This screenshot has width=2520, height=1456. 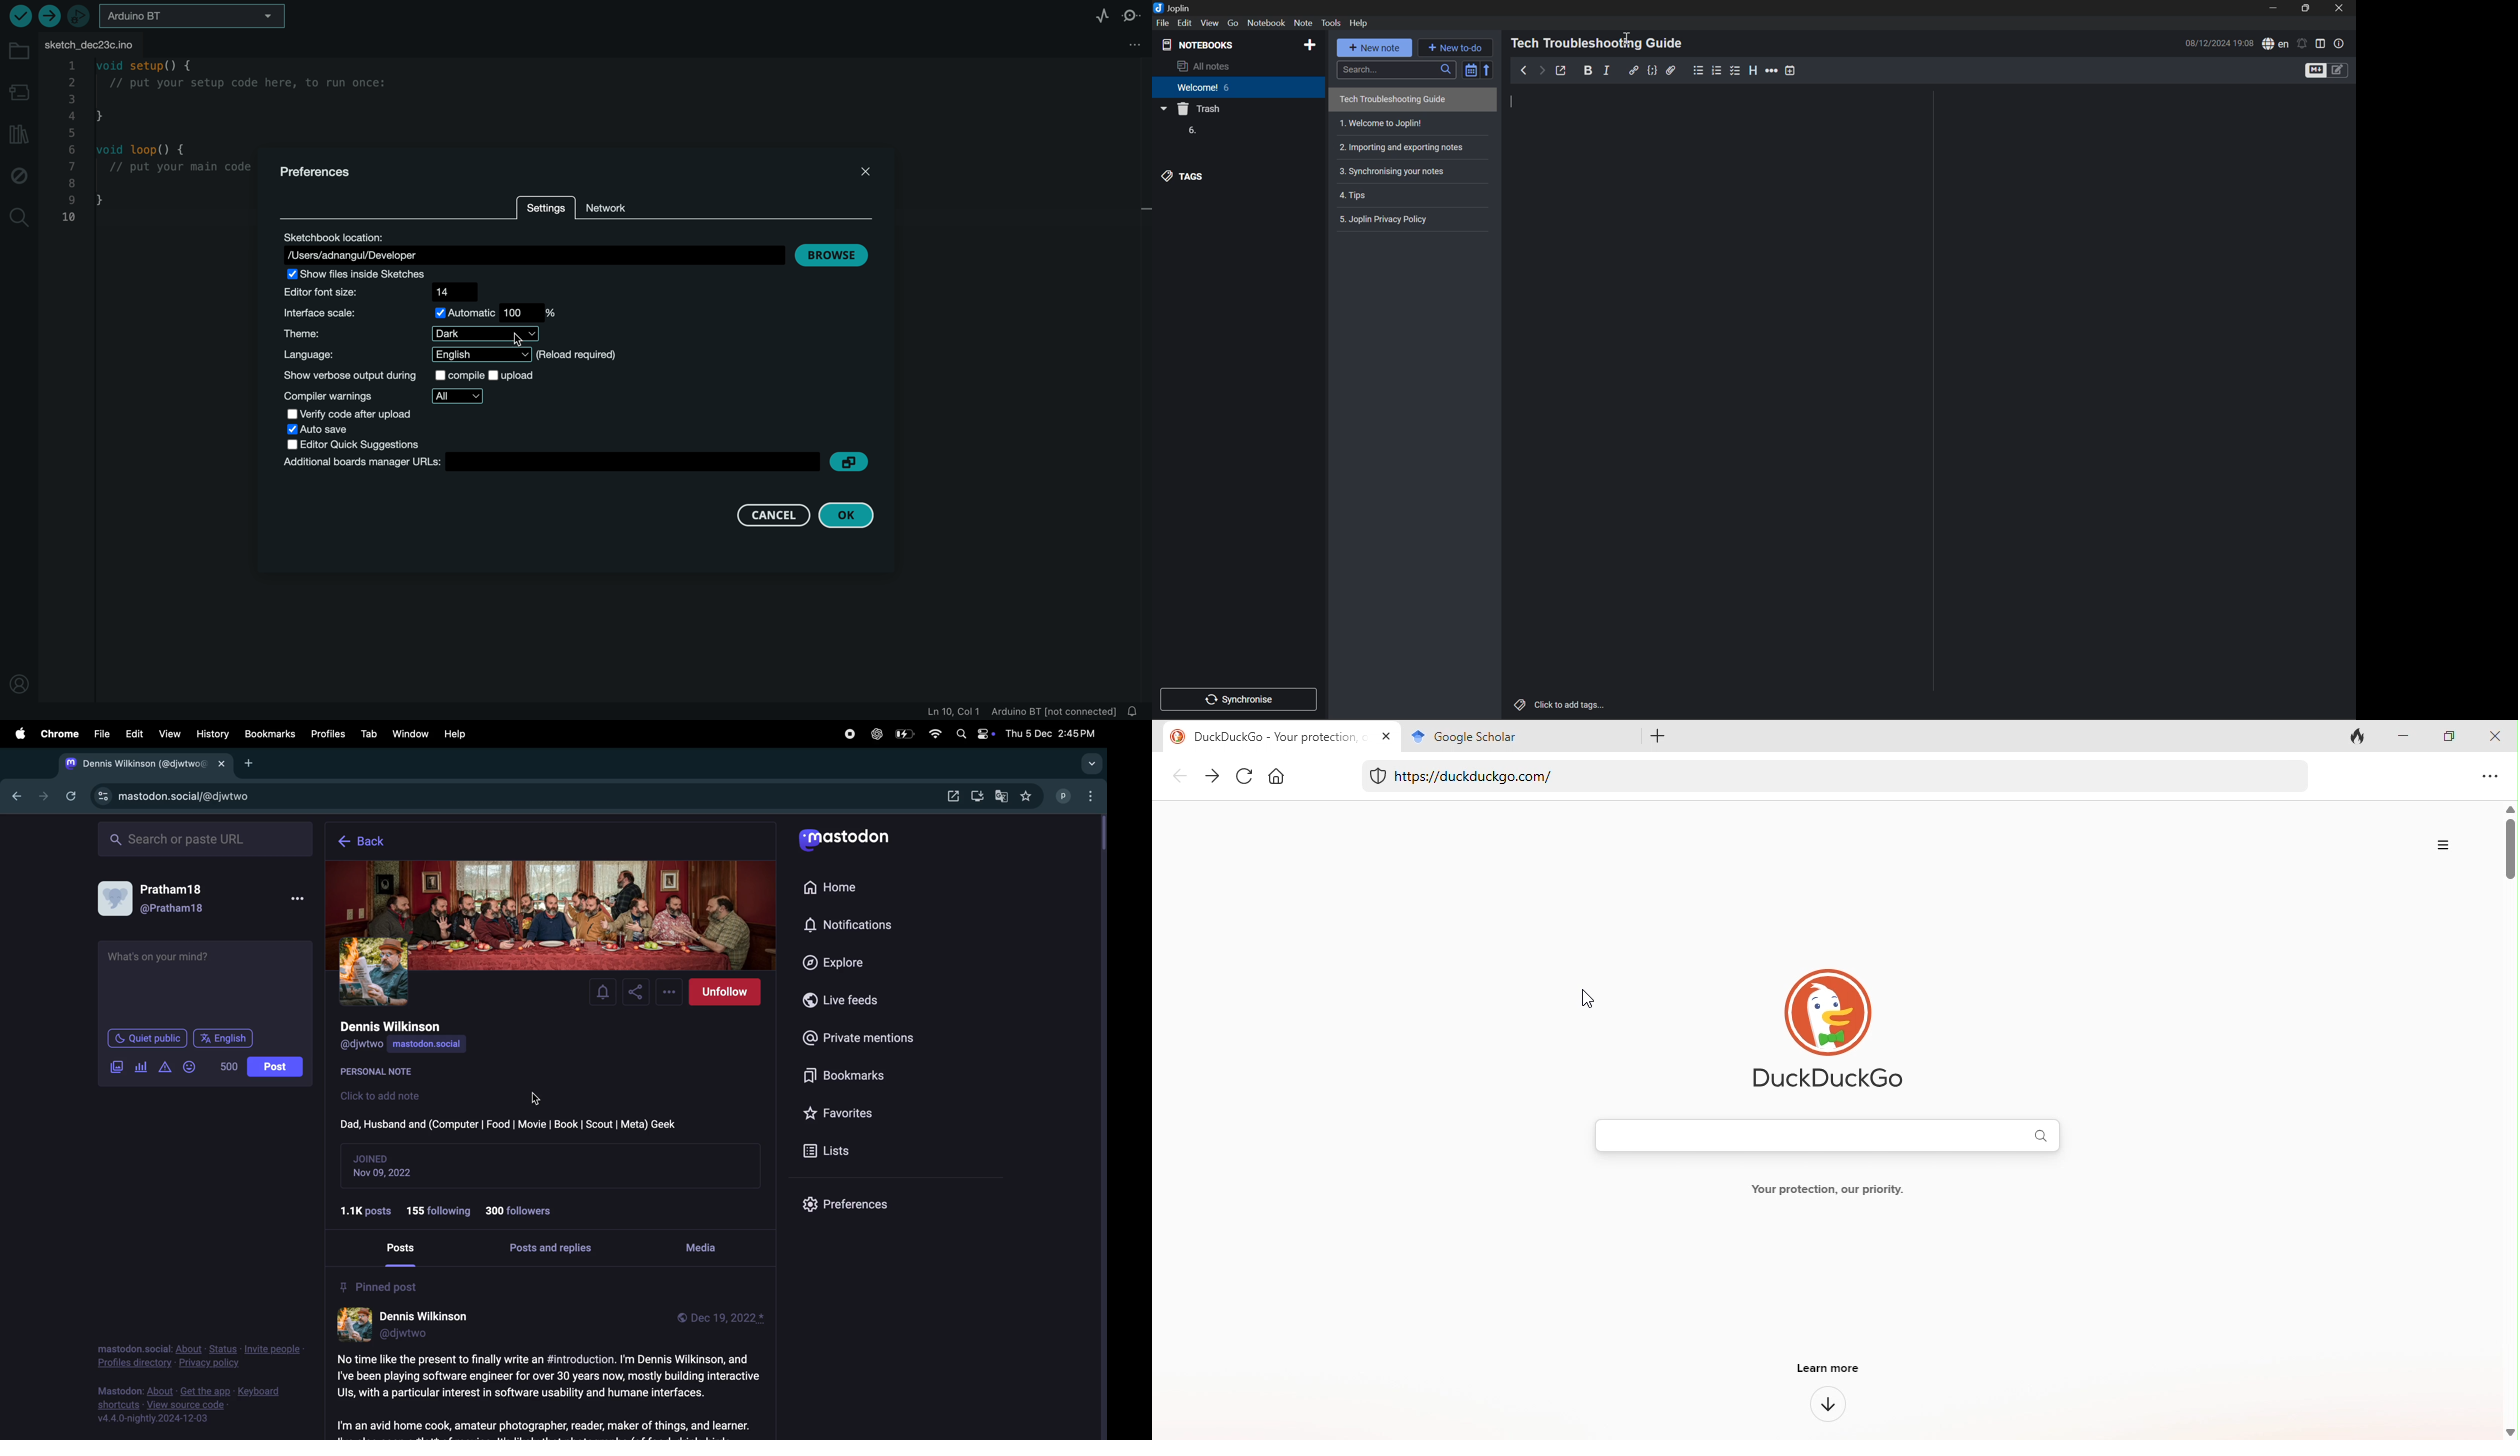 What do you see at coordinates (1394, 171) in the screenshot?
I see `3. Synchronising your notes` at bounding box center [1394, 171].